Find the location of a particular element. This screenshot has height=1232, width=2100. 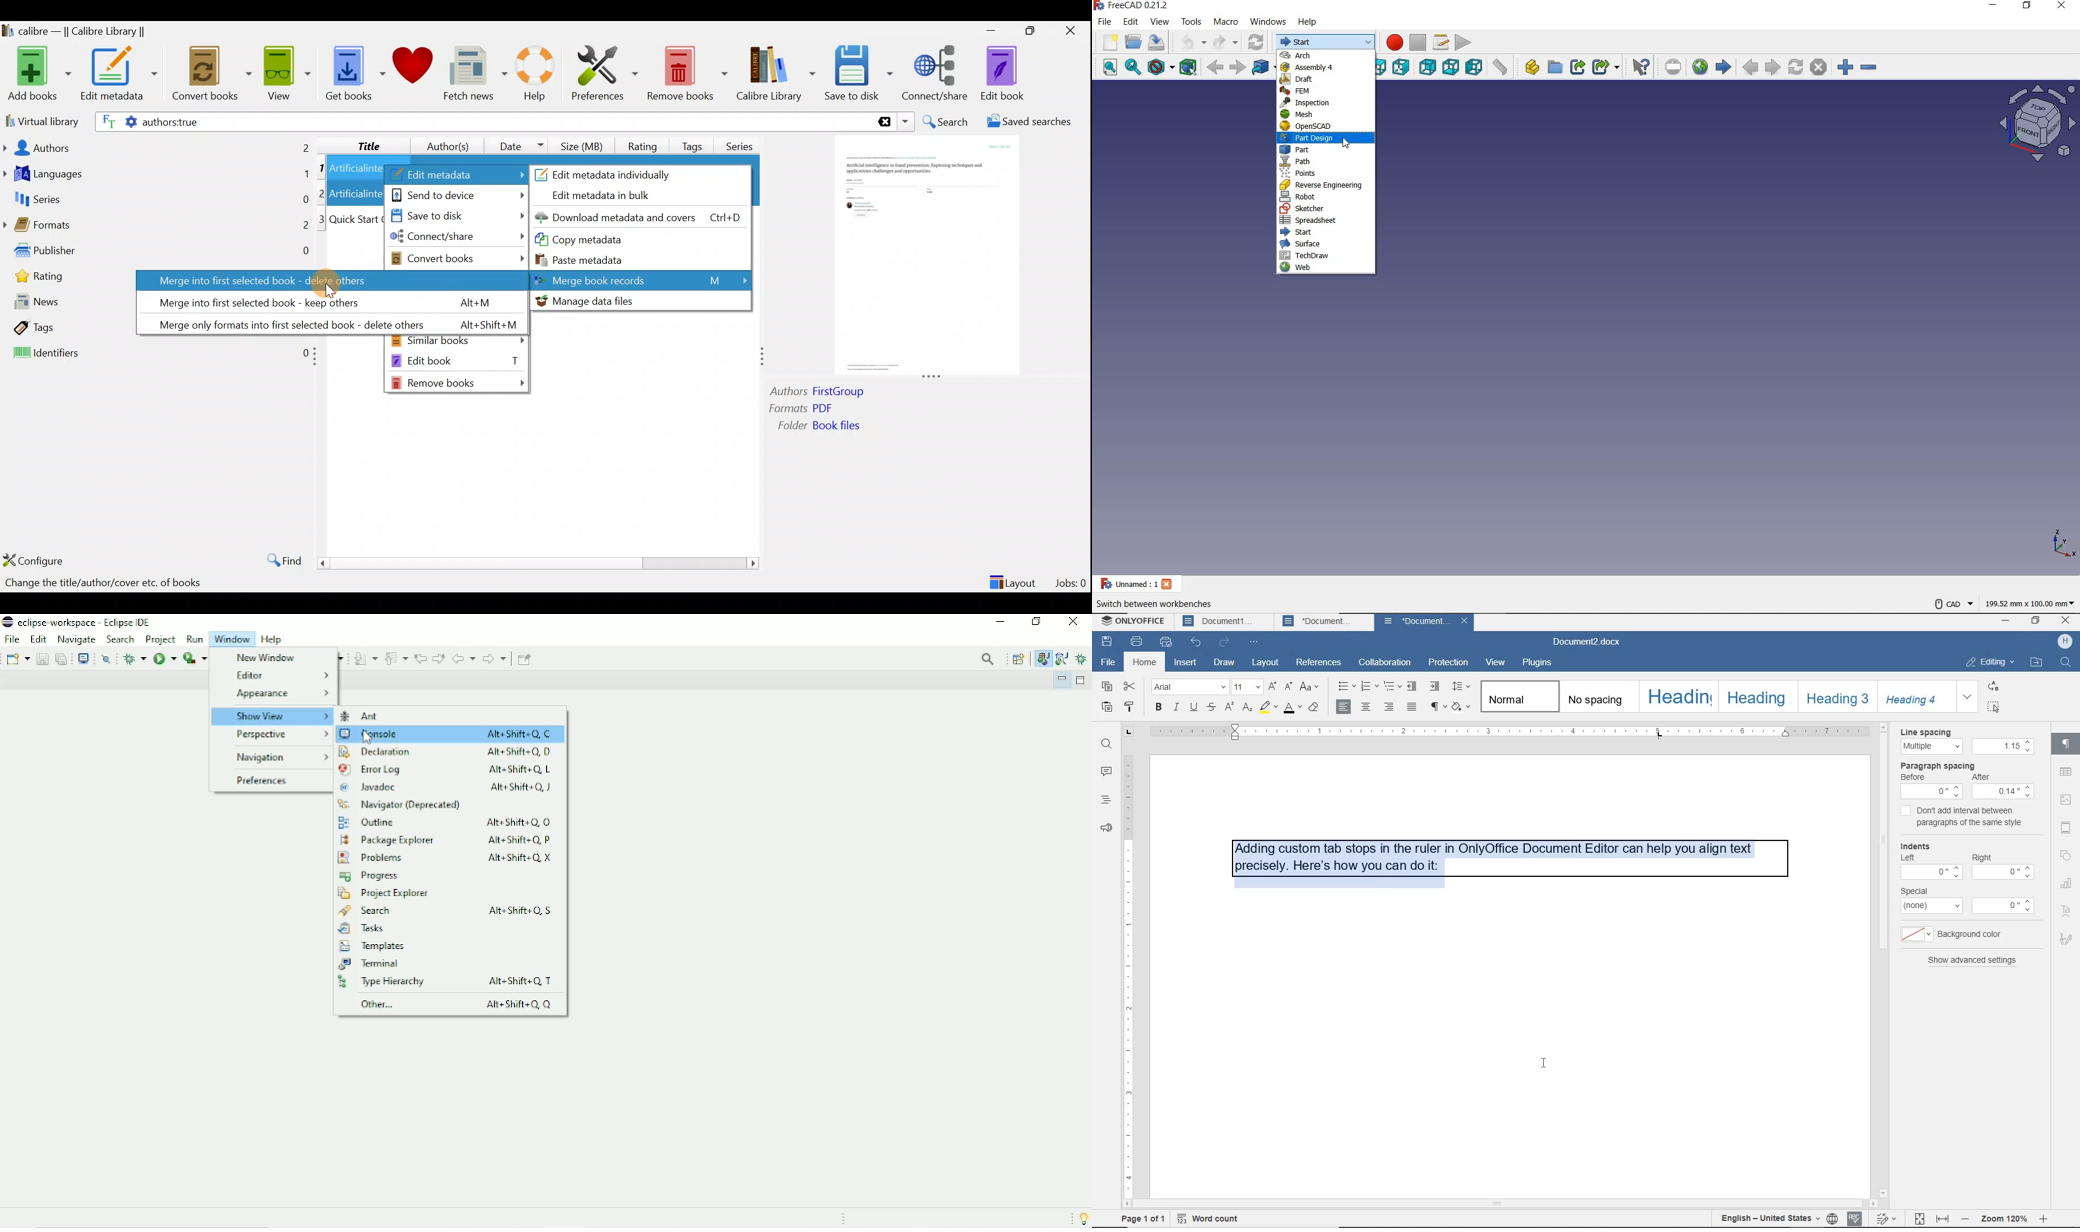

STOP LOADING is located at coordinates (1819, 68).